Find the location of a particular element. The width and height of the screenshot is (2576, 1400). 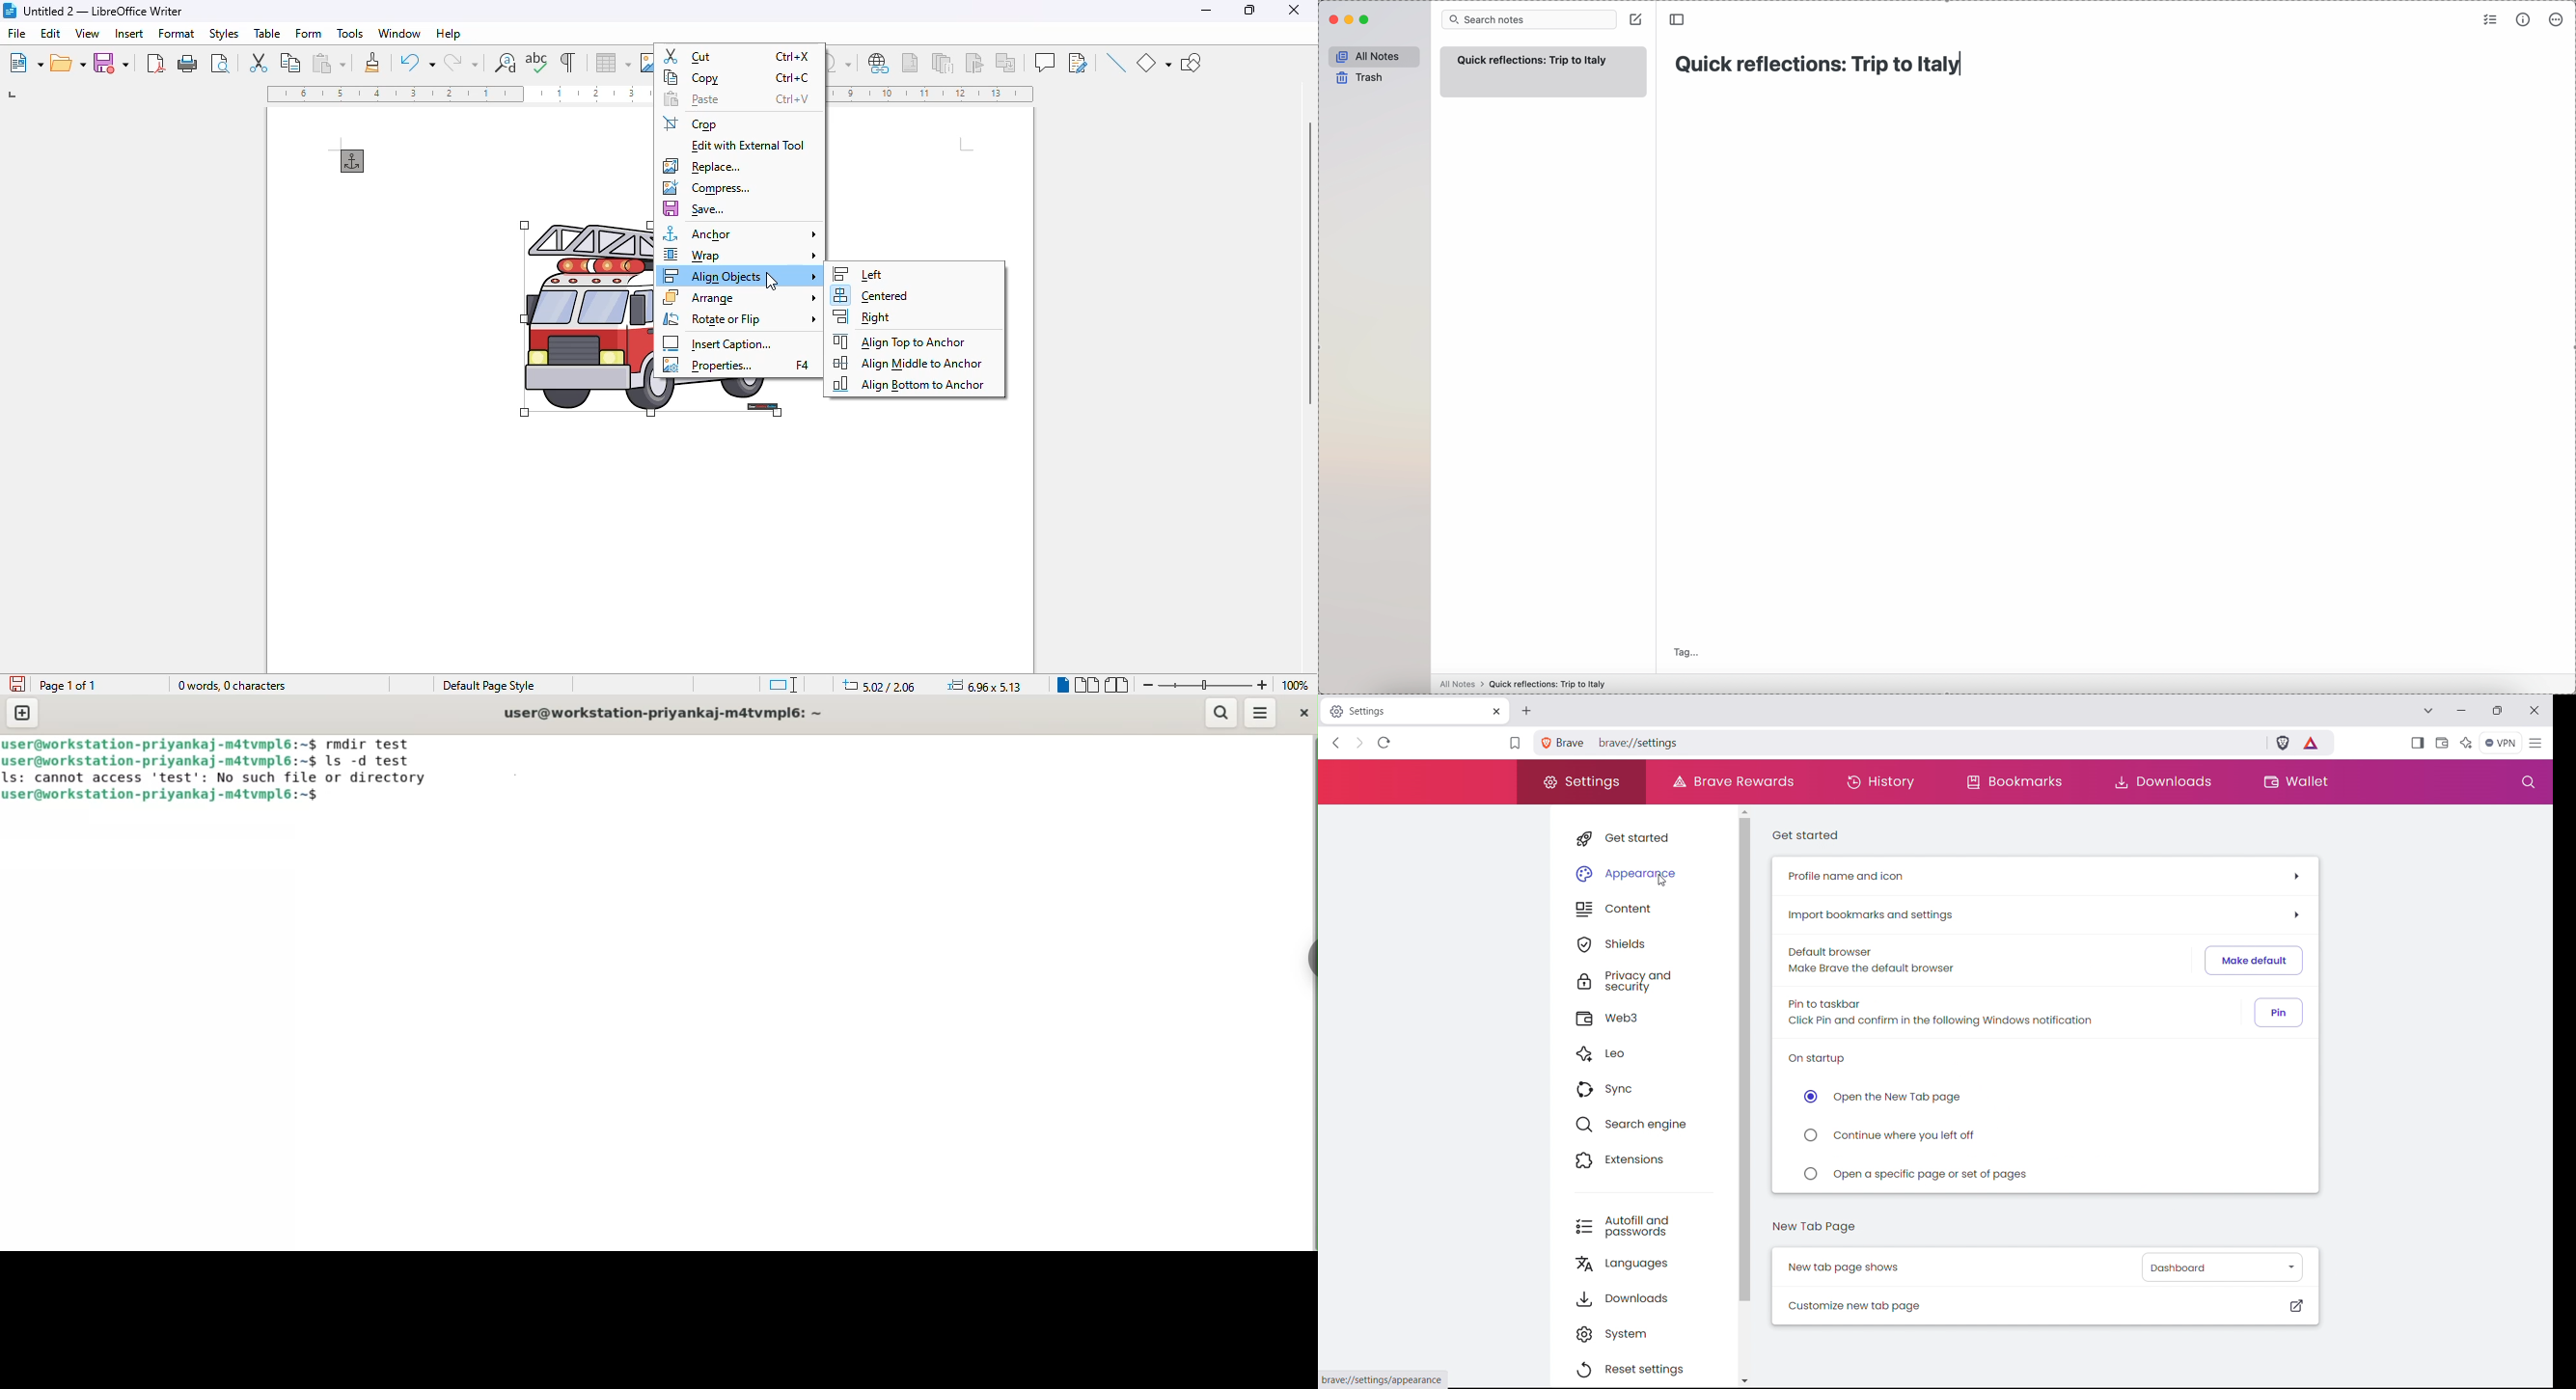

align top to anchor is located at coordinates (900, 340).